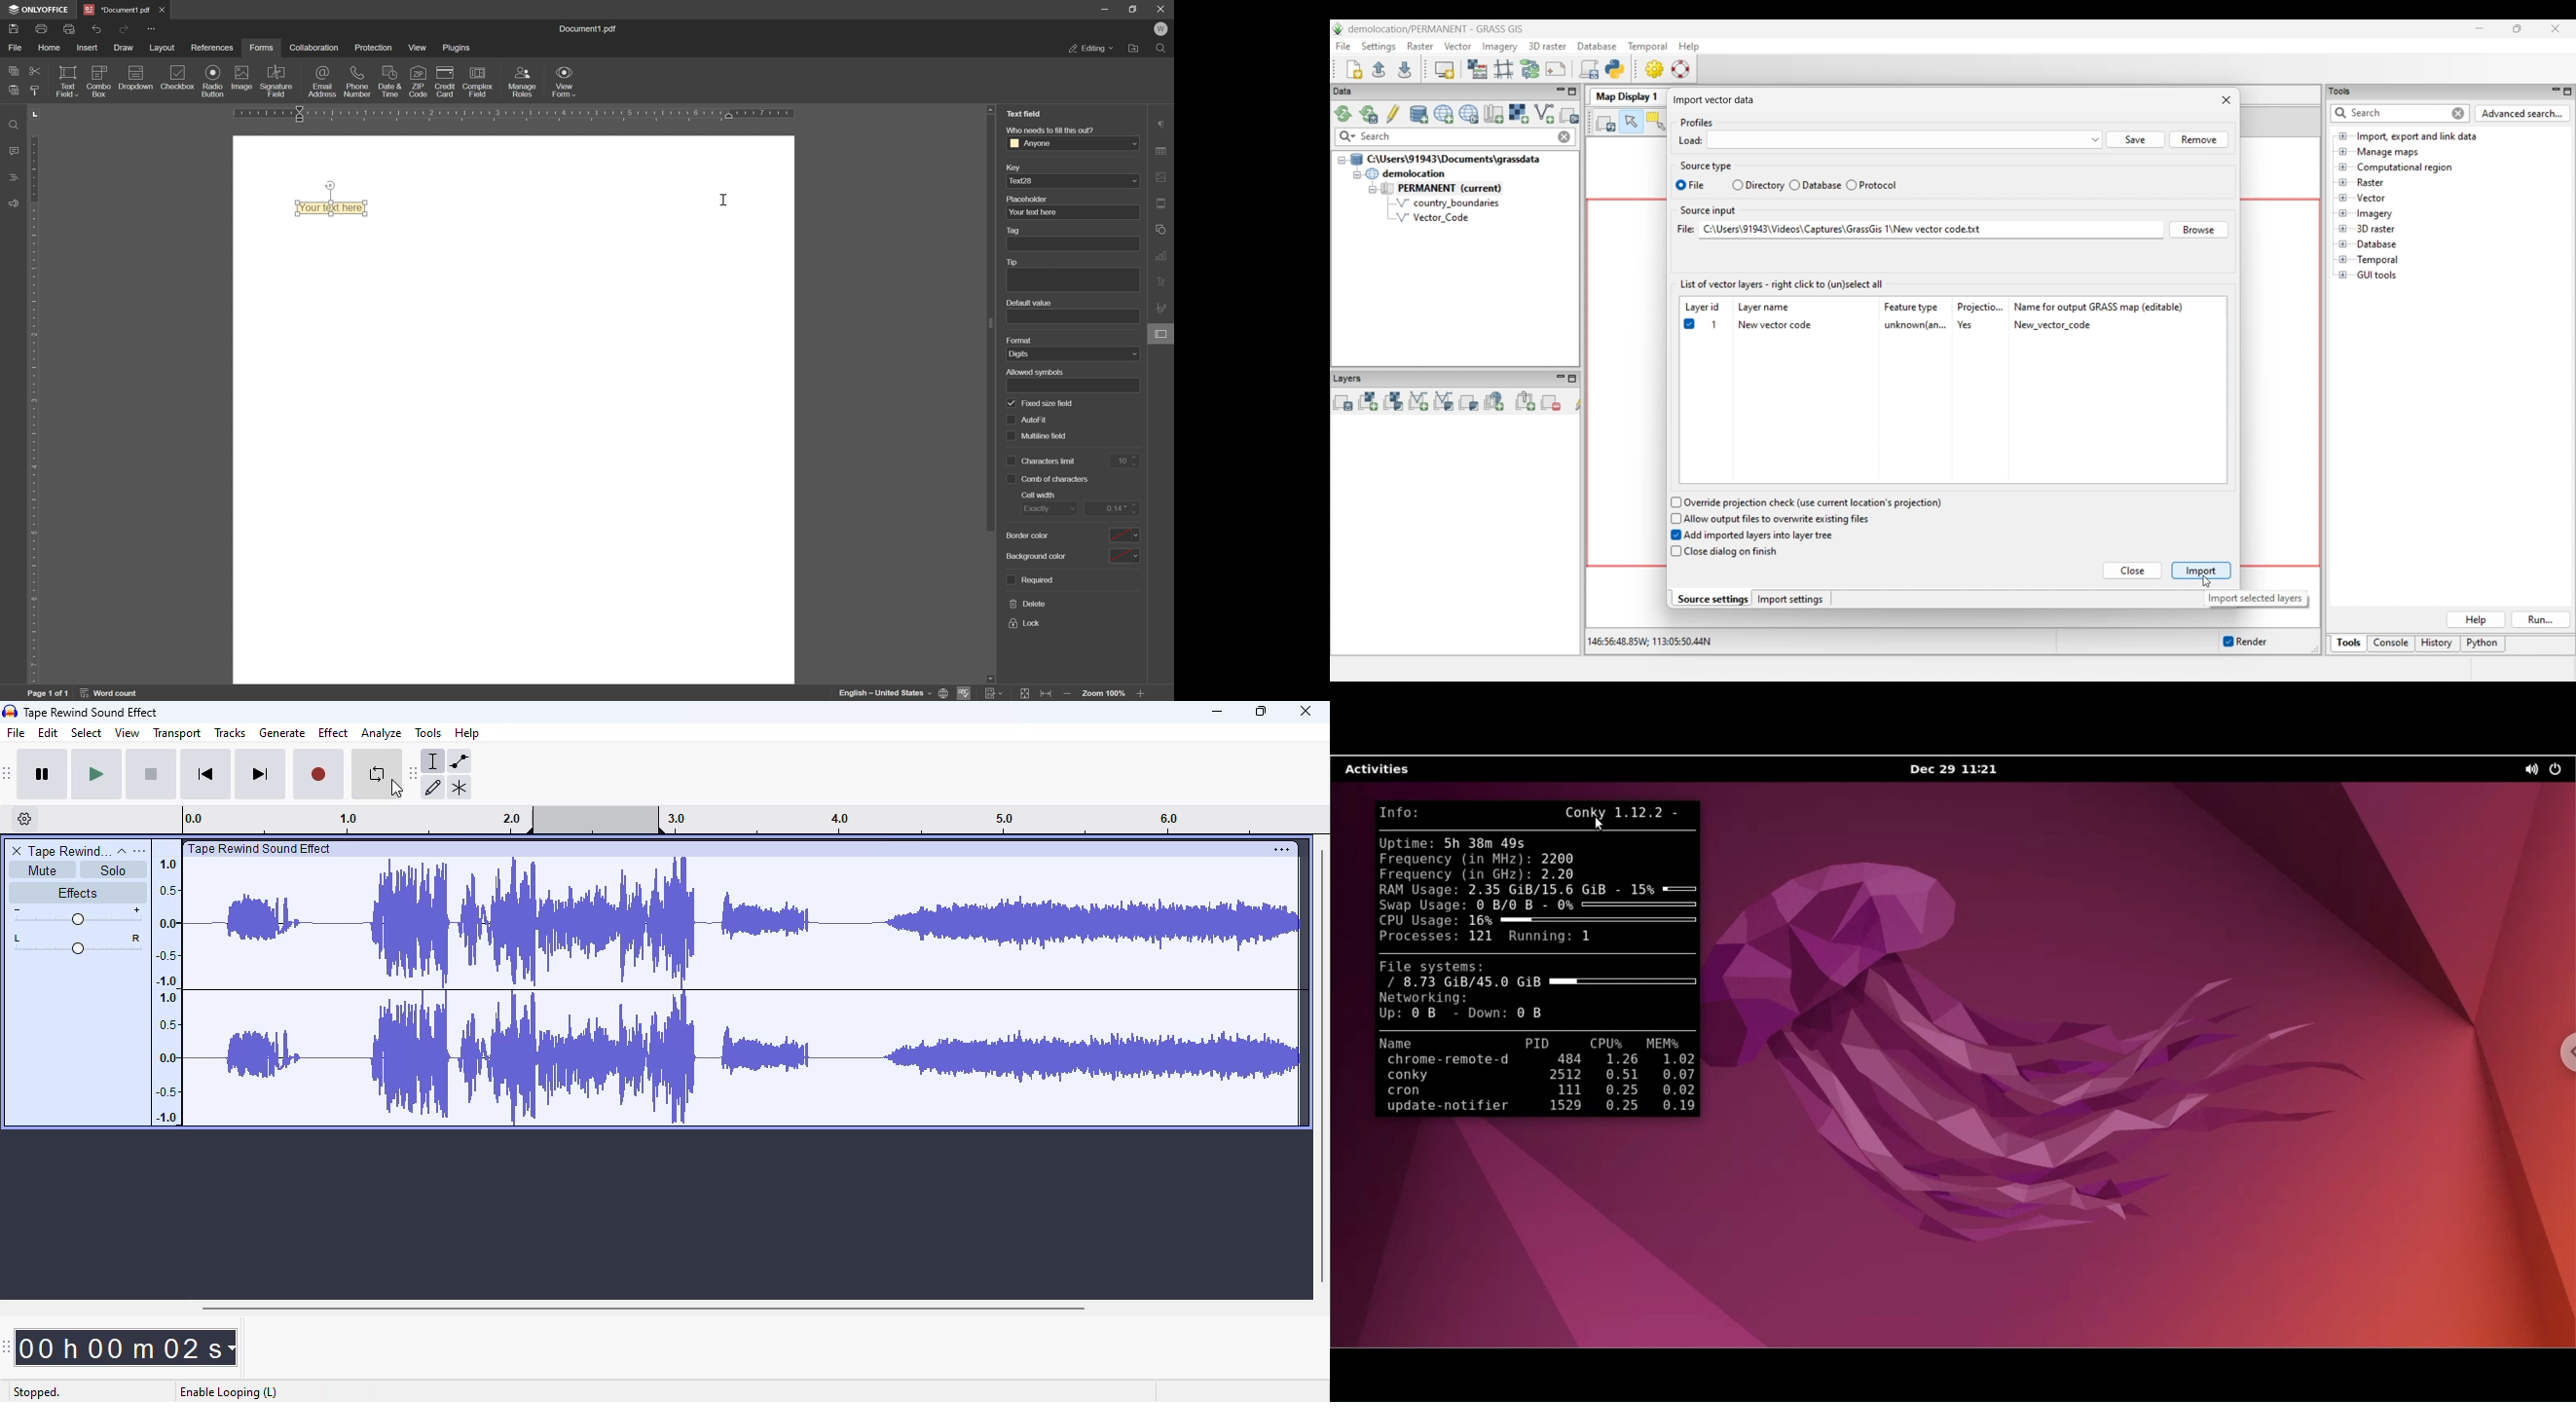  Describe the element at coordinates (135, 93) in the screenshot. I see `dropdown` at that location.